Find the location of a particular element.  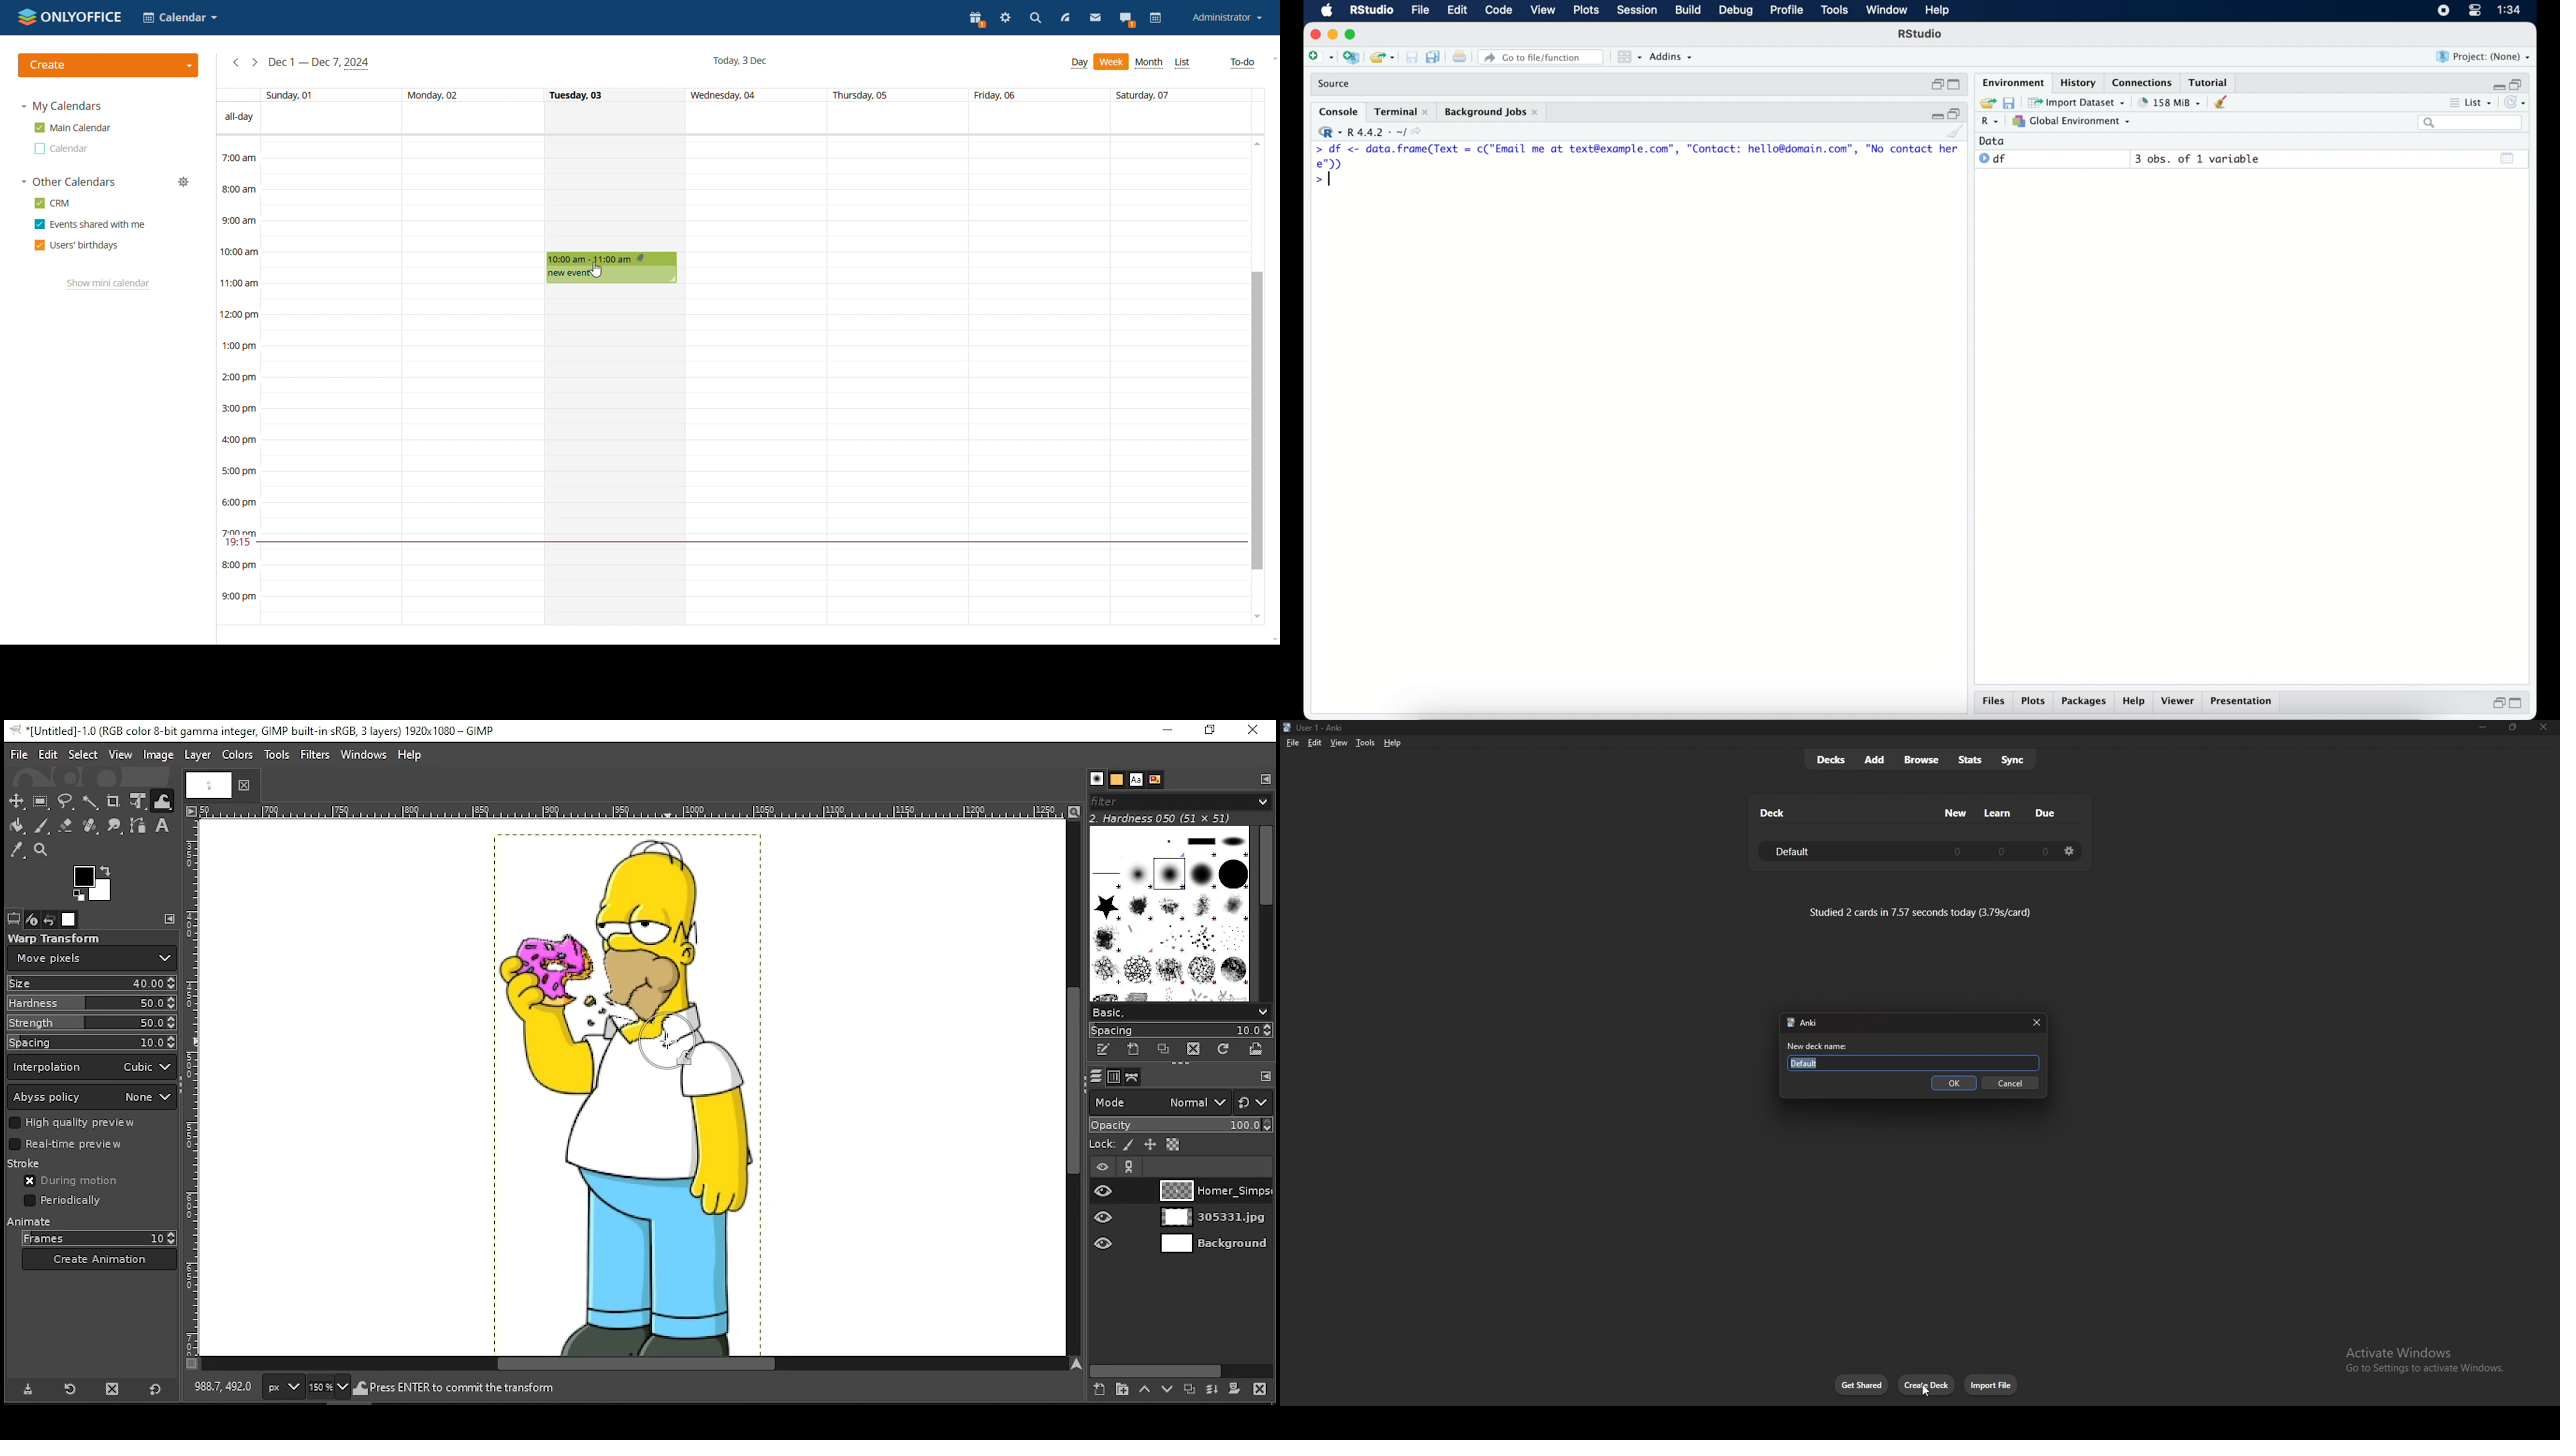

maximize is located at coordinates (2517, 704).